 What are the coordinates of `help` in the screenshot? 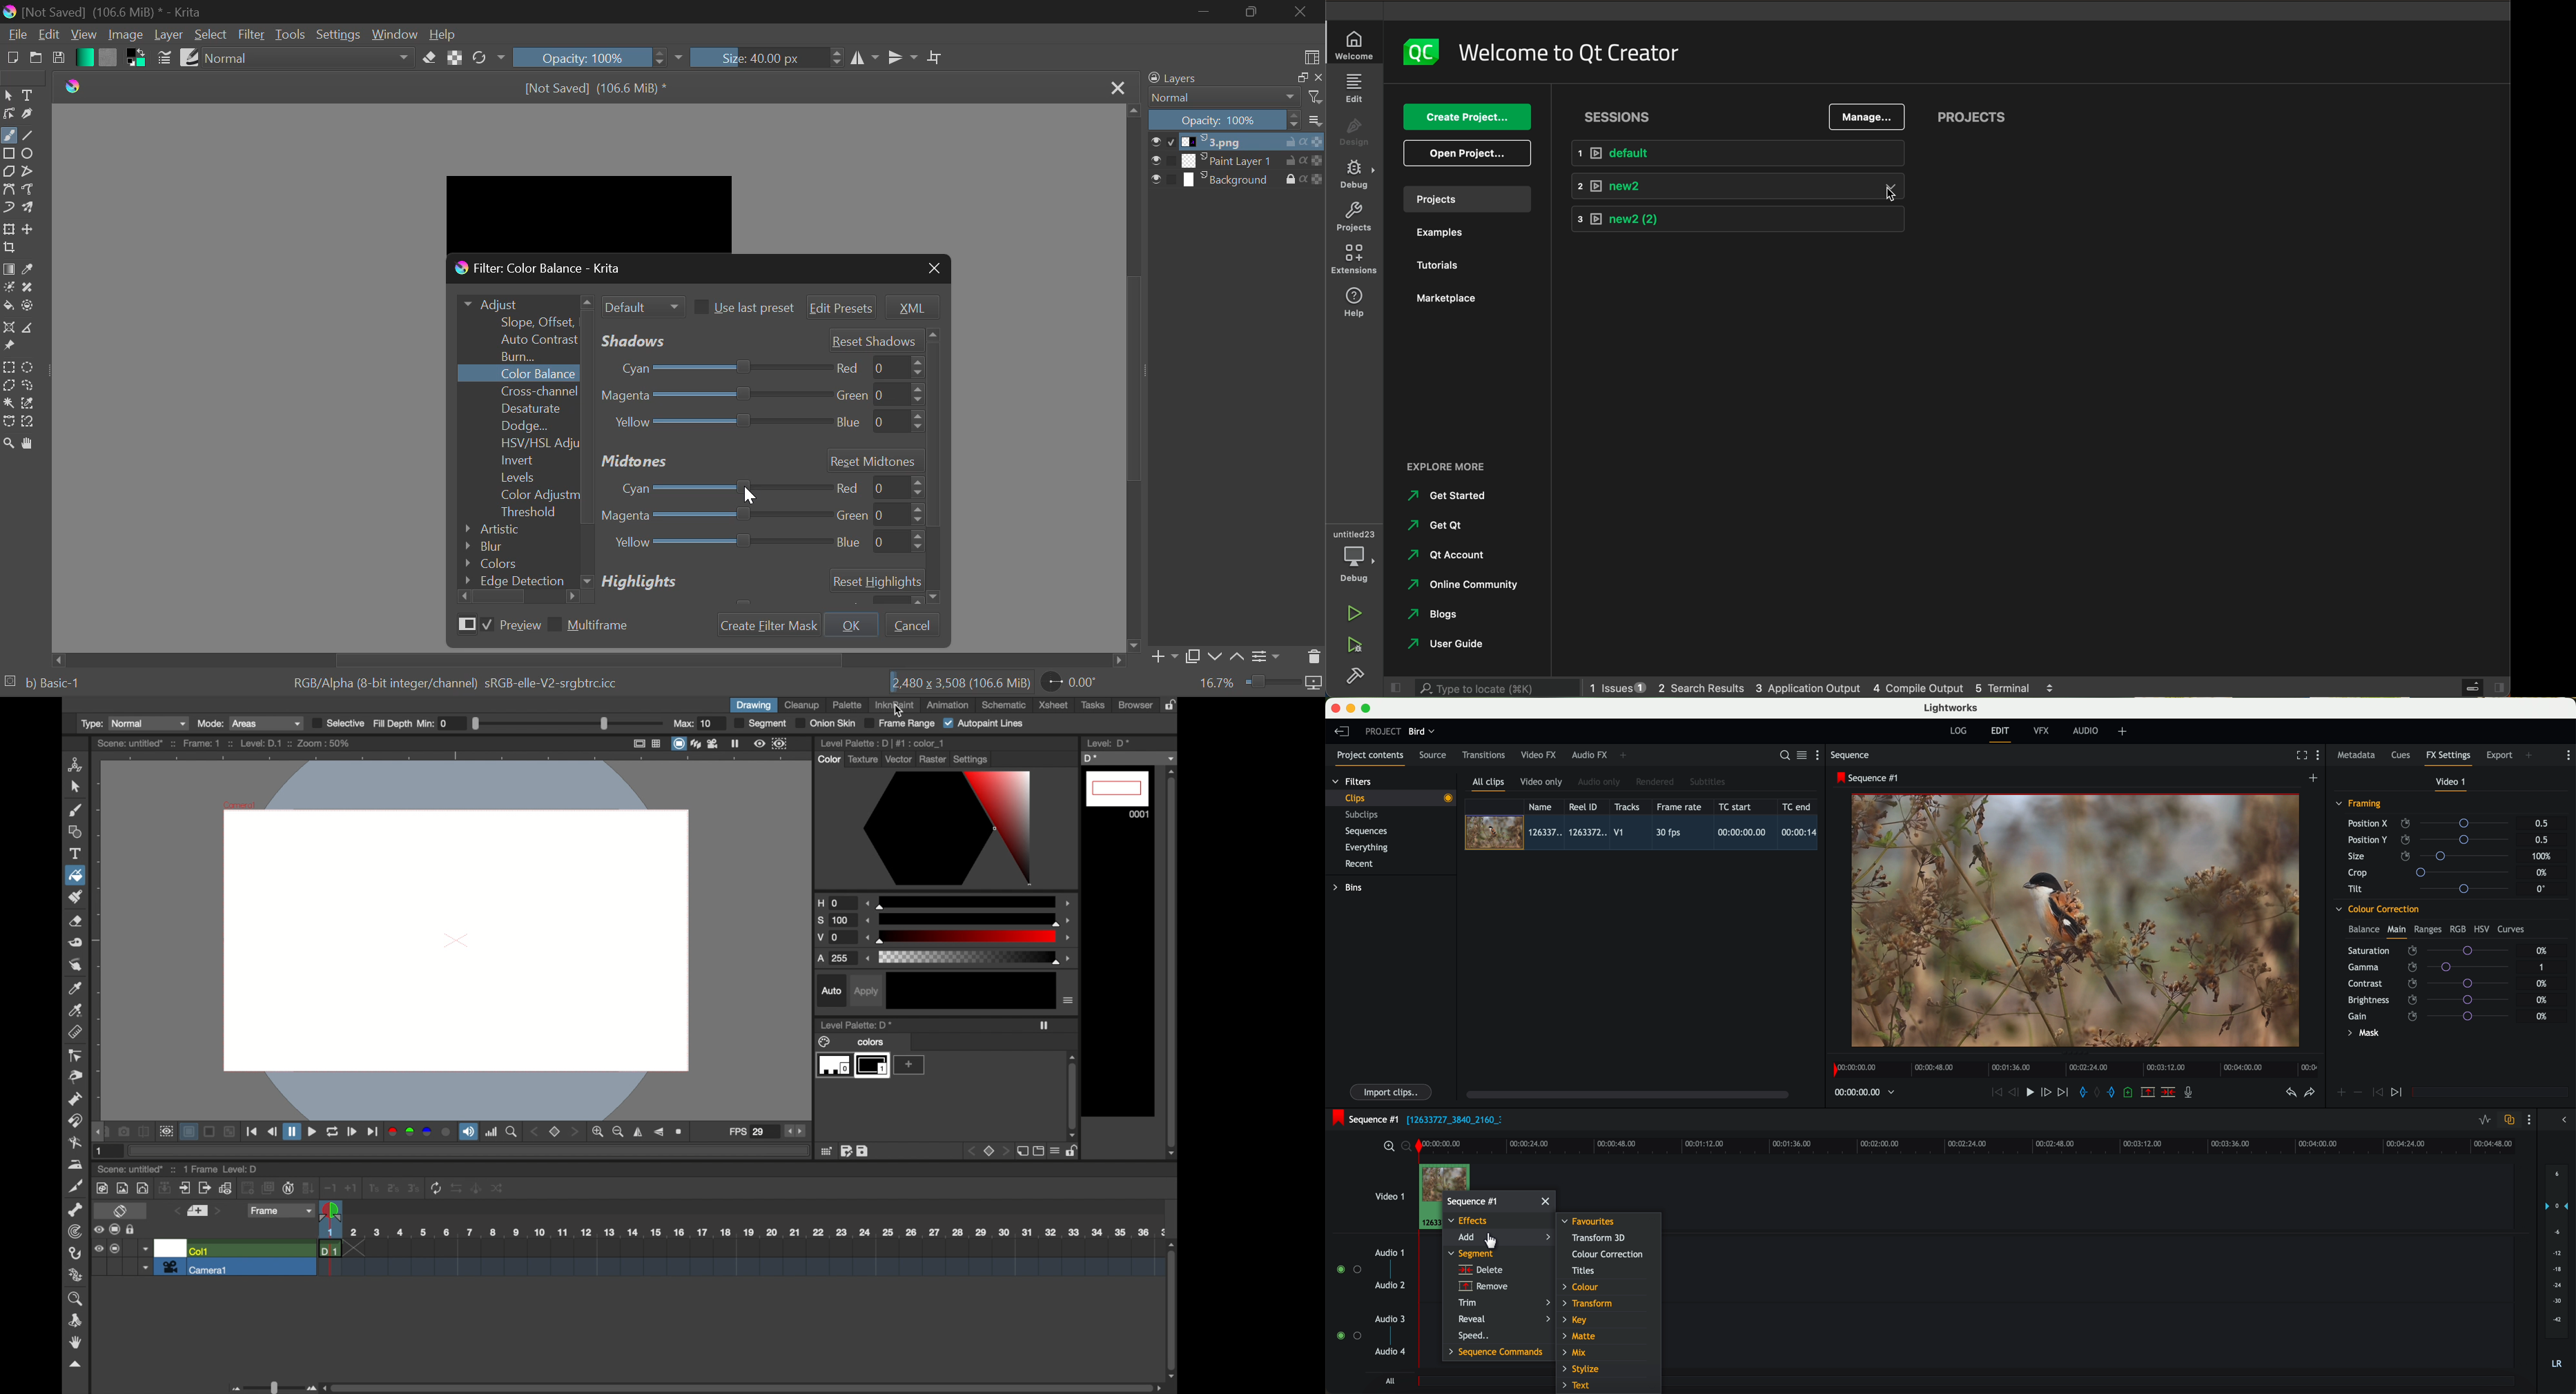 It's located at (1353, 303).